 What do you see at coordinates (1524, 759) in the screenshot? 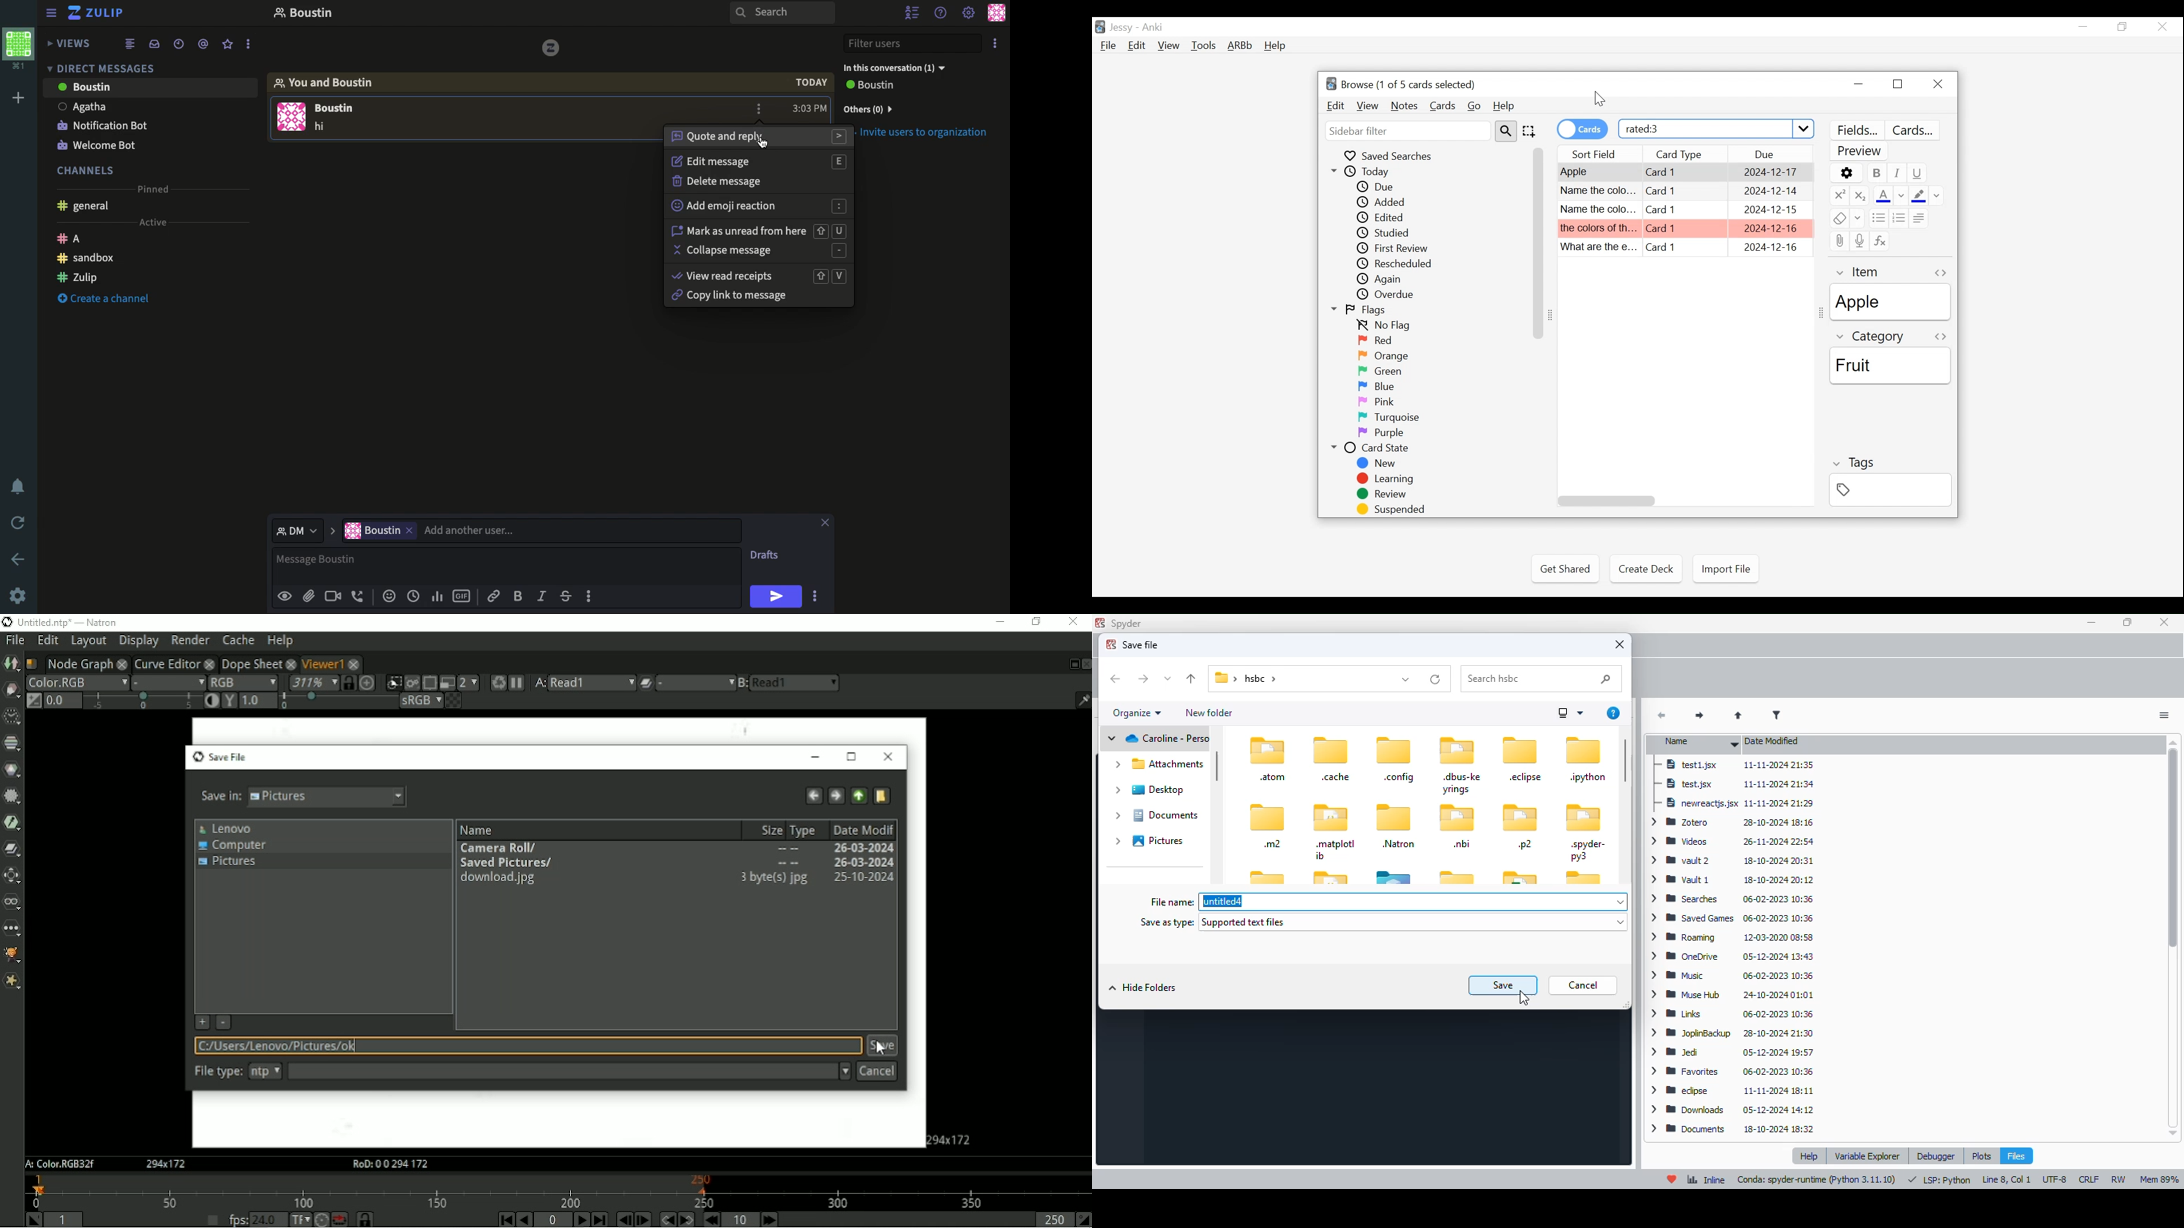
I see `.eclipse` at bounding box center [1524, 759].